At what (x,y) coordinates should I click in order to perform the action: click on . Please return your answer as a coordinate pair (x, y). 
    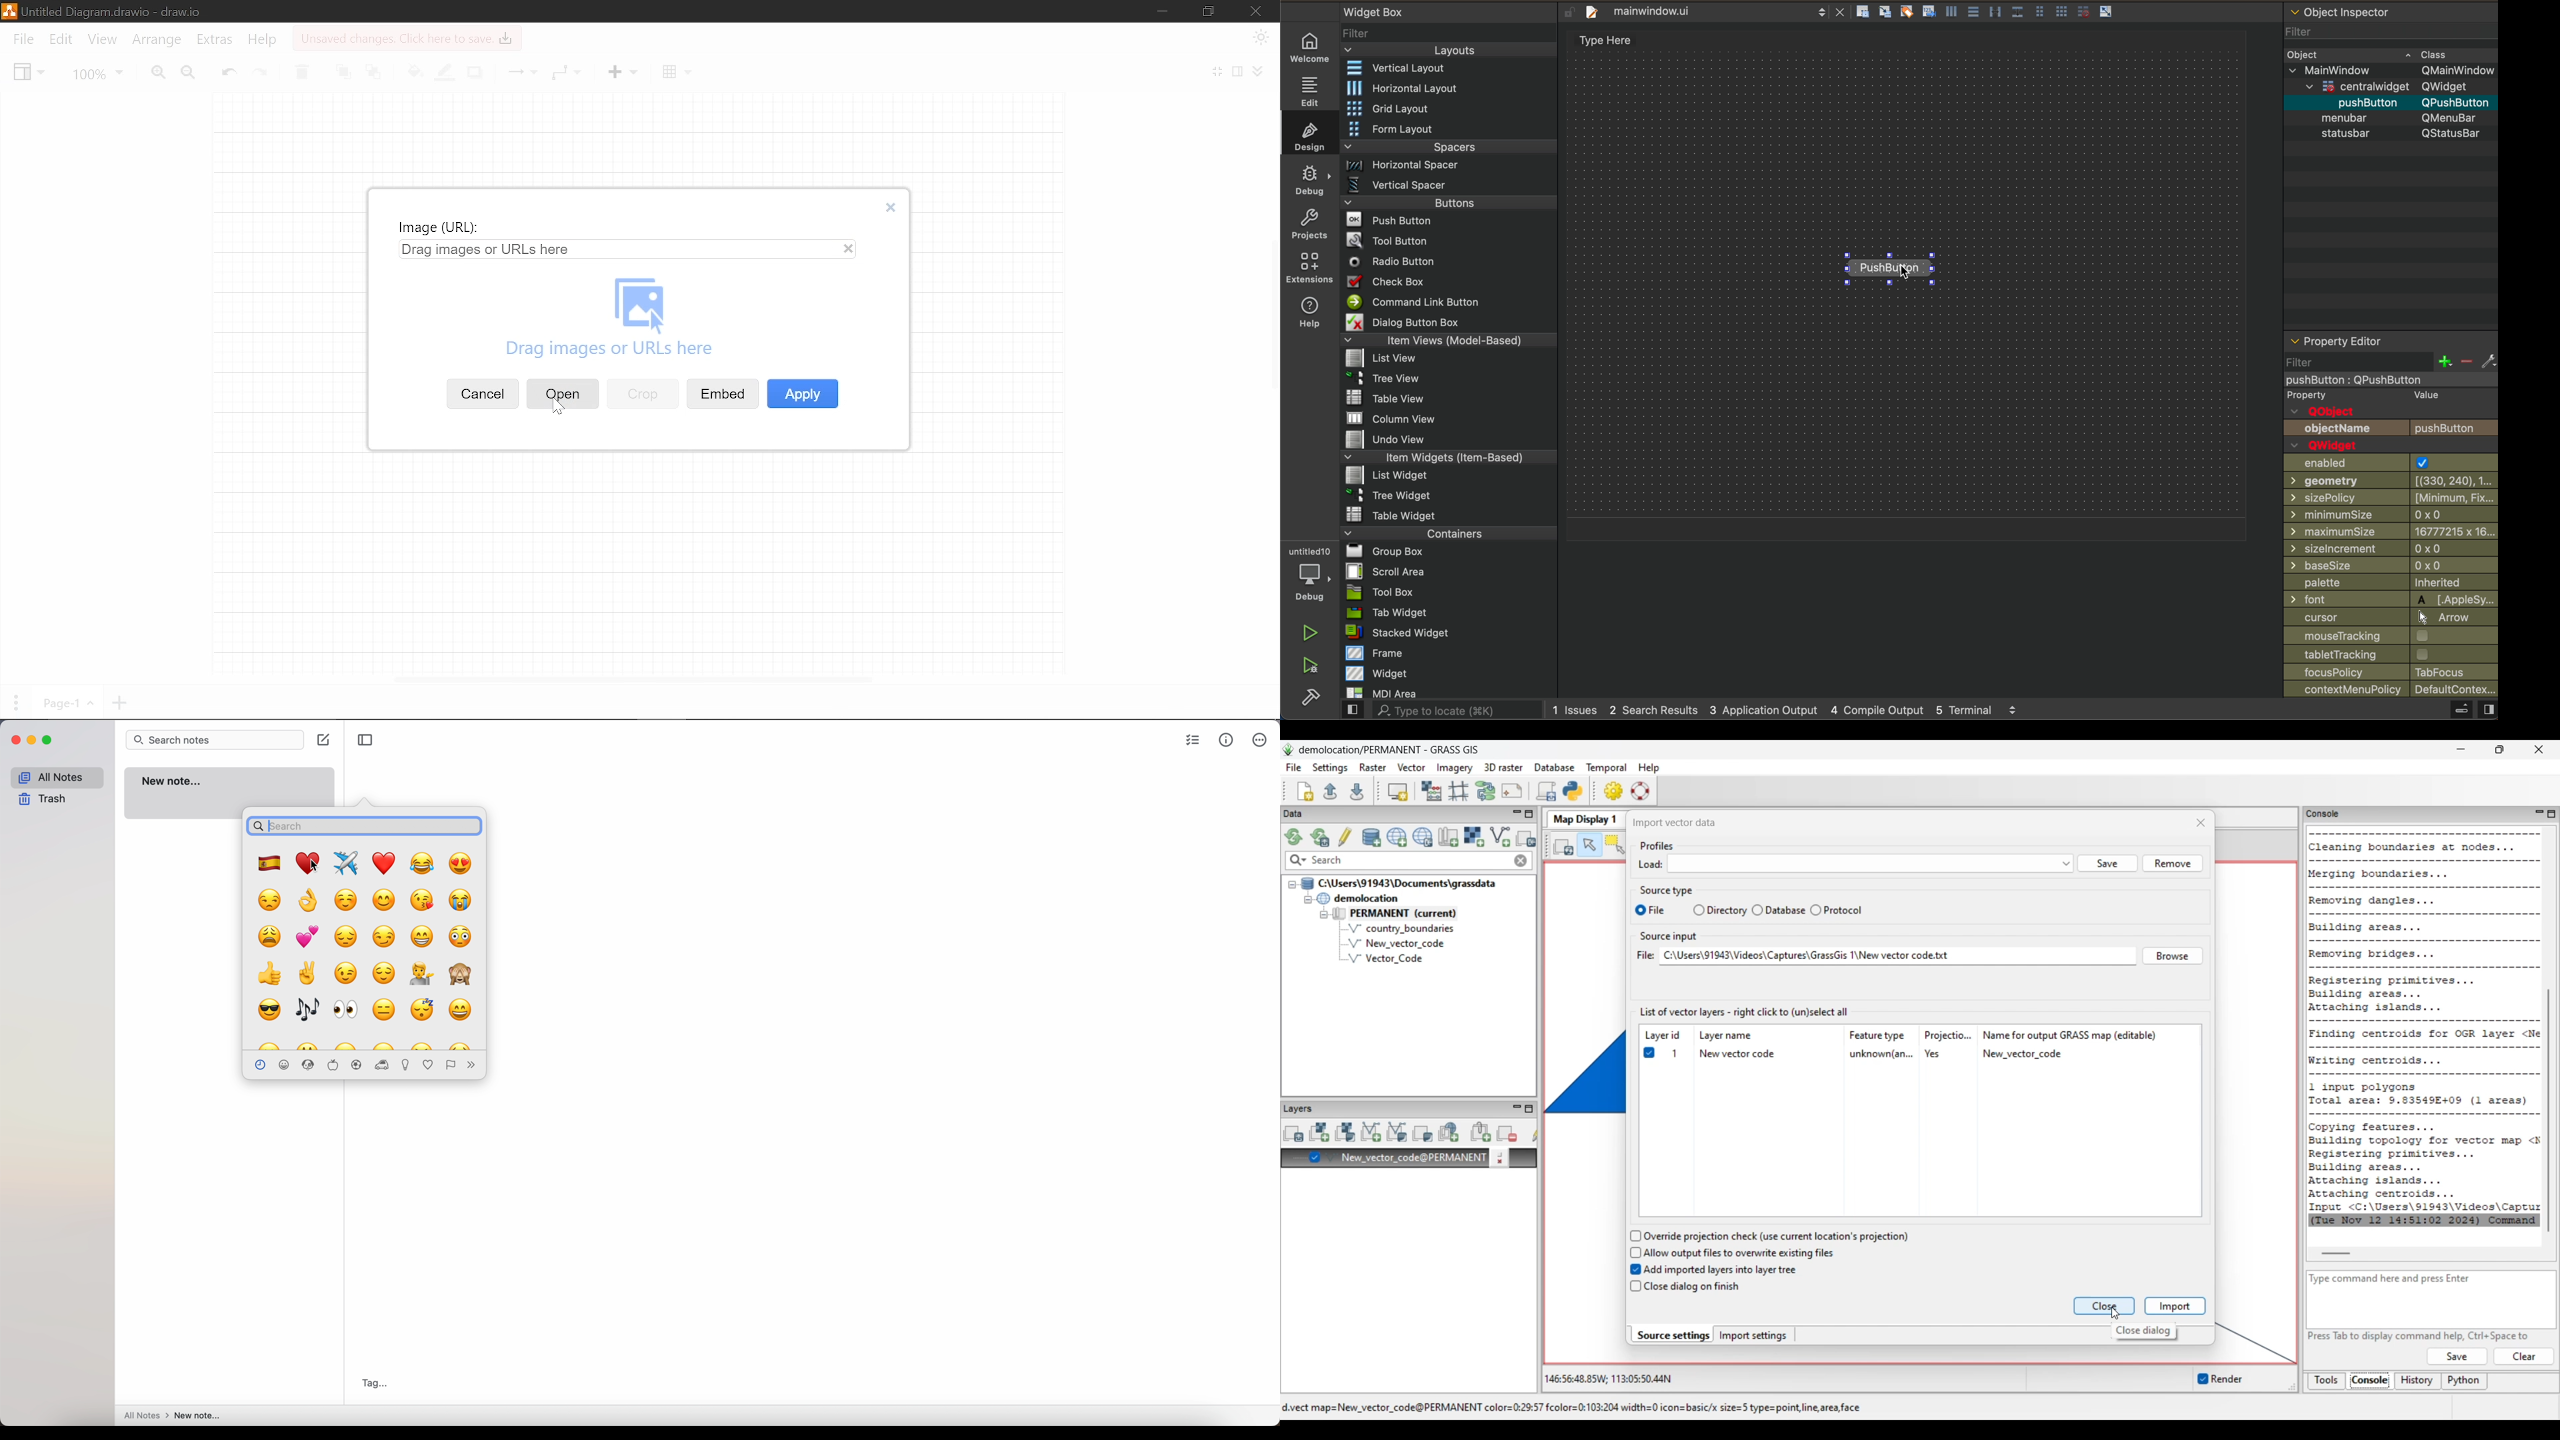
    Looking at the image, I should click on (2399, 119).